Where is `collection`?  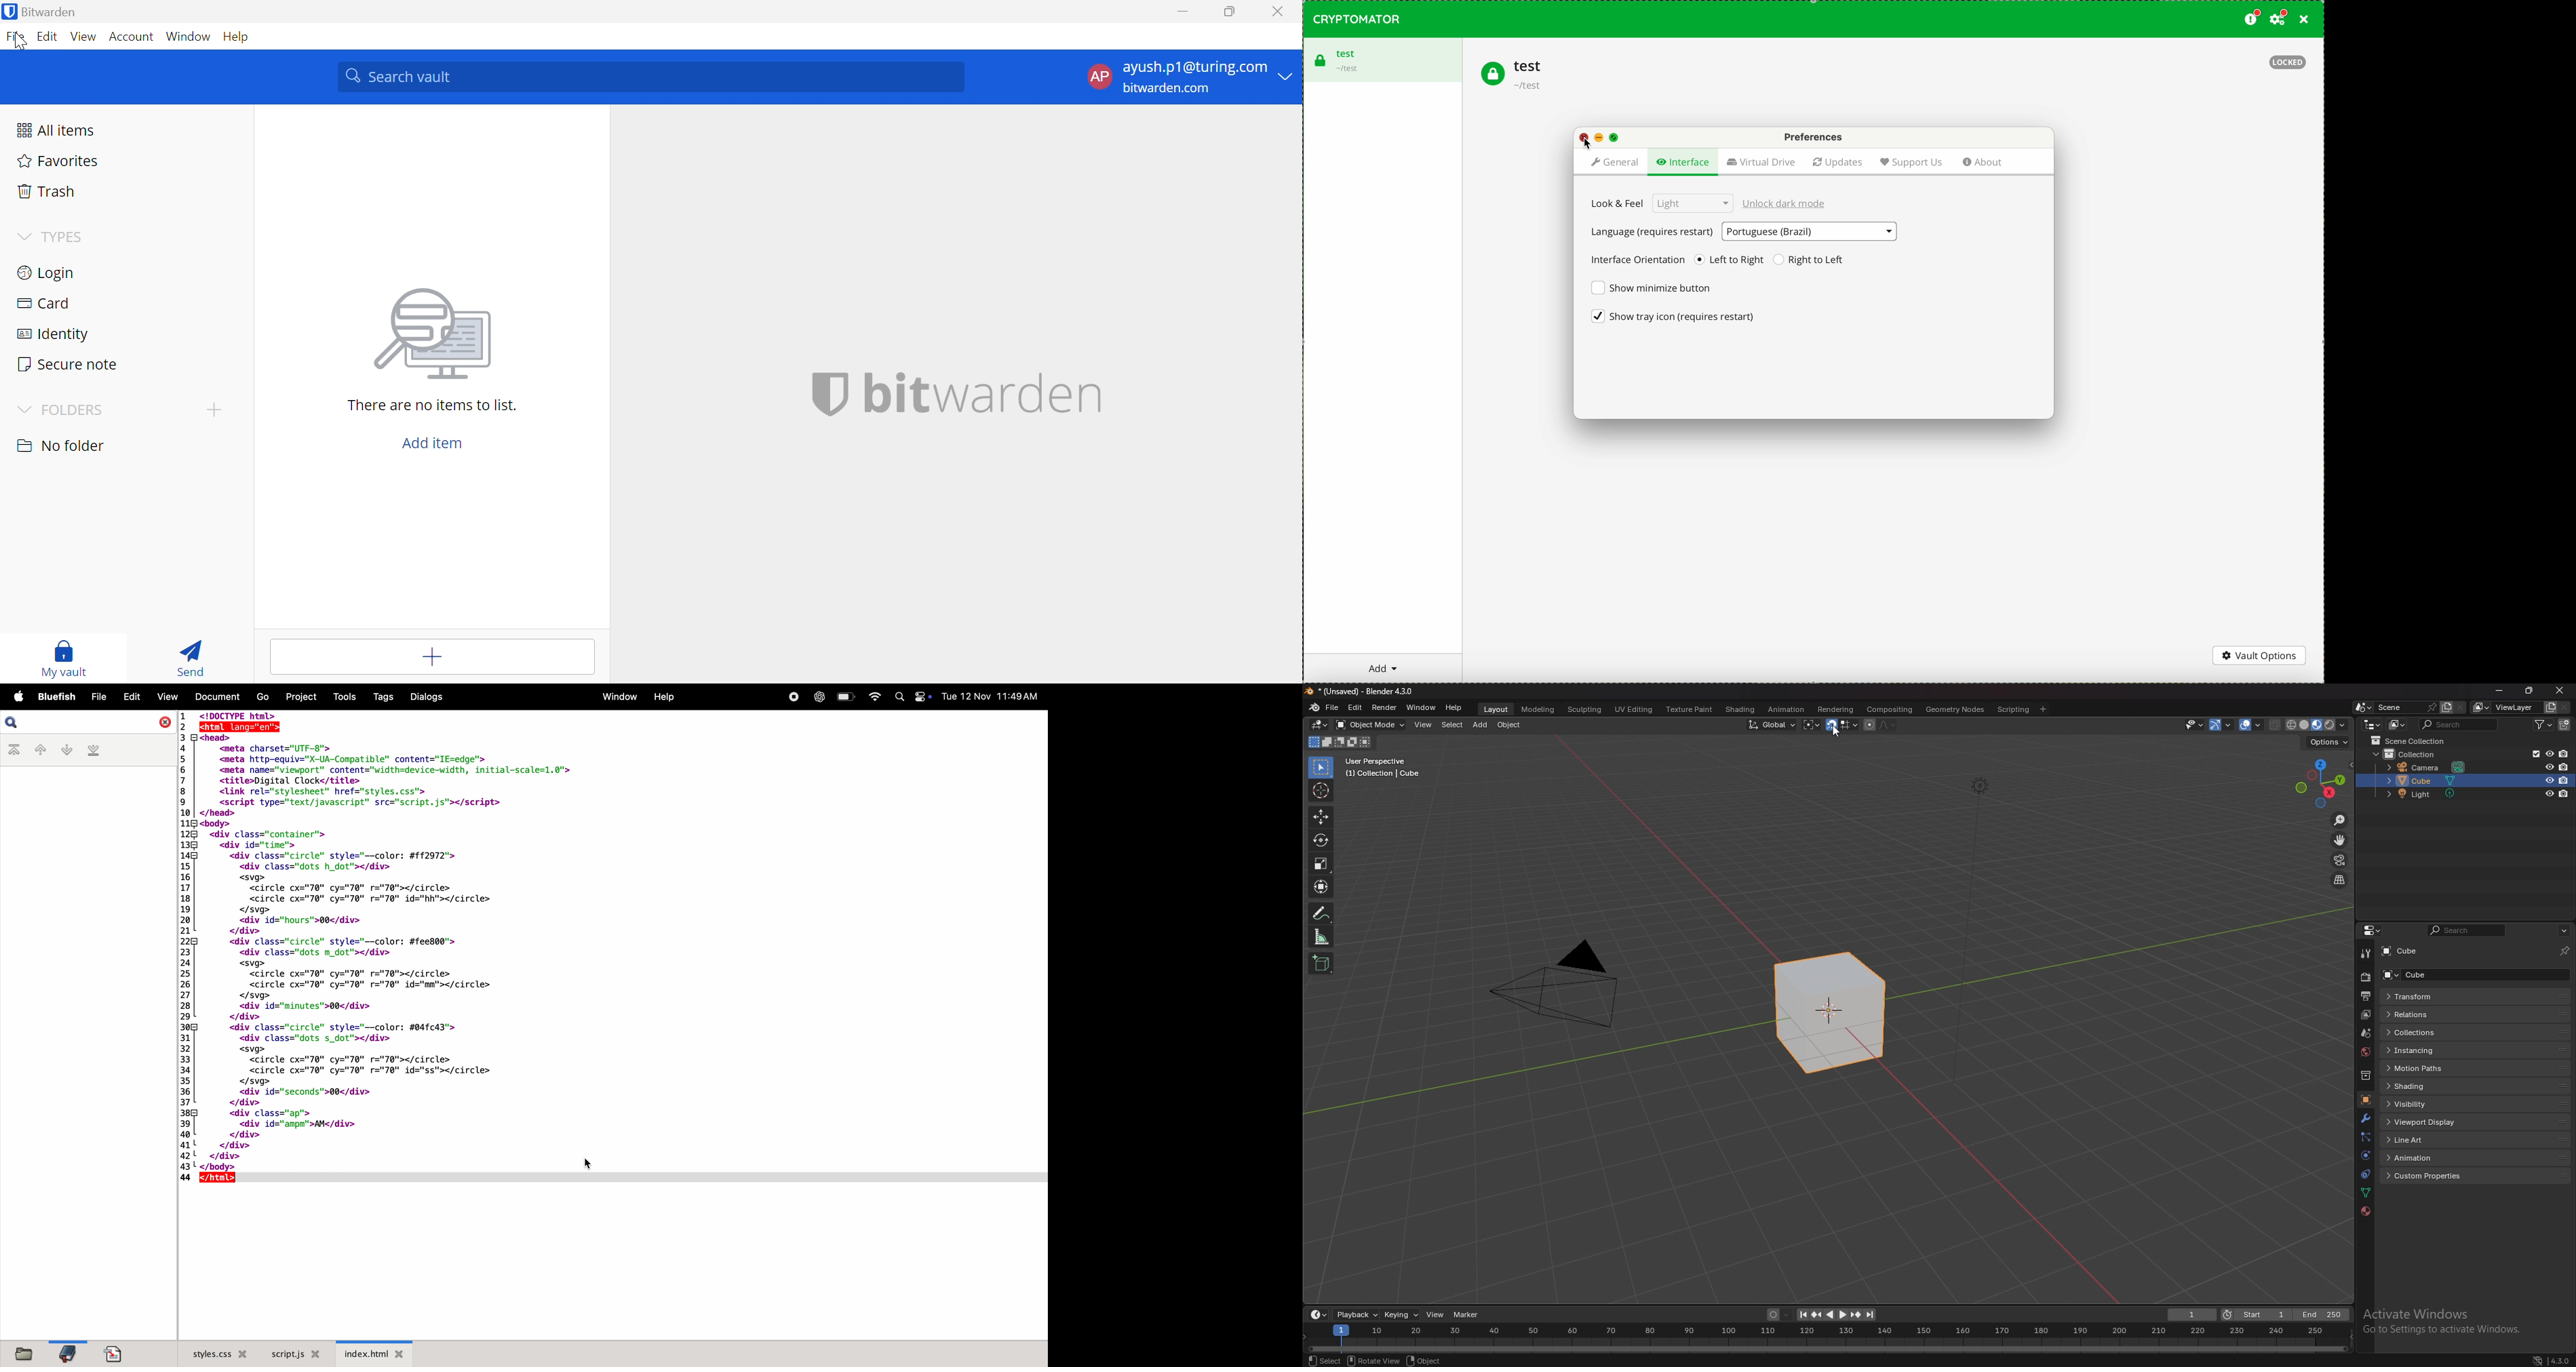
collection is located at coordinates (2417, 753).